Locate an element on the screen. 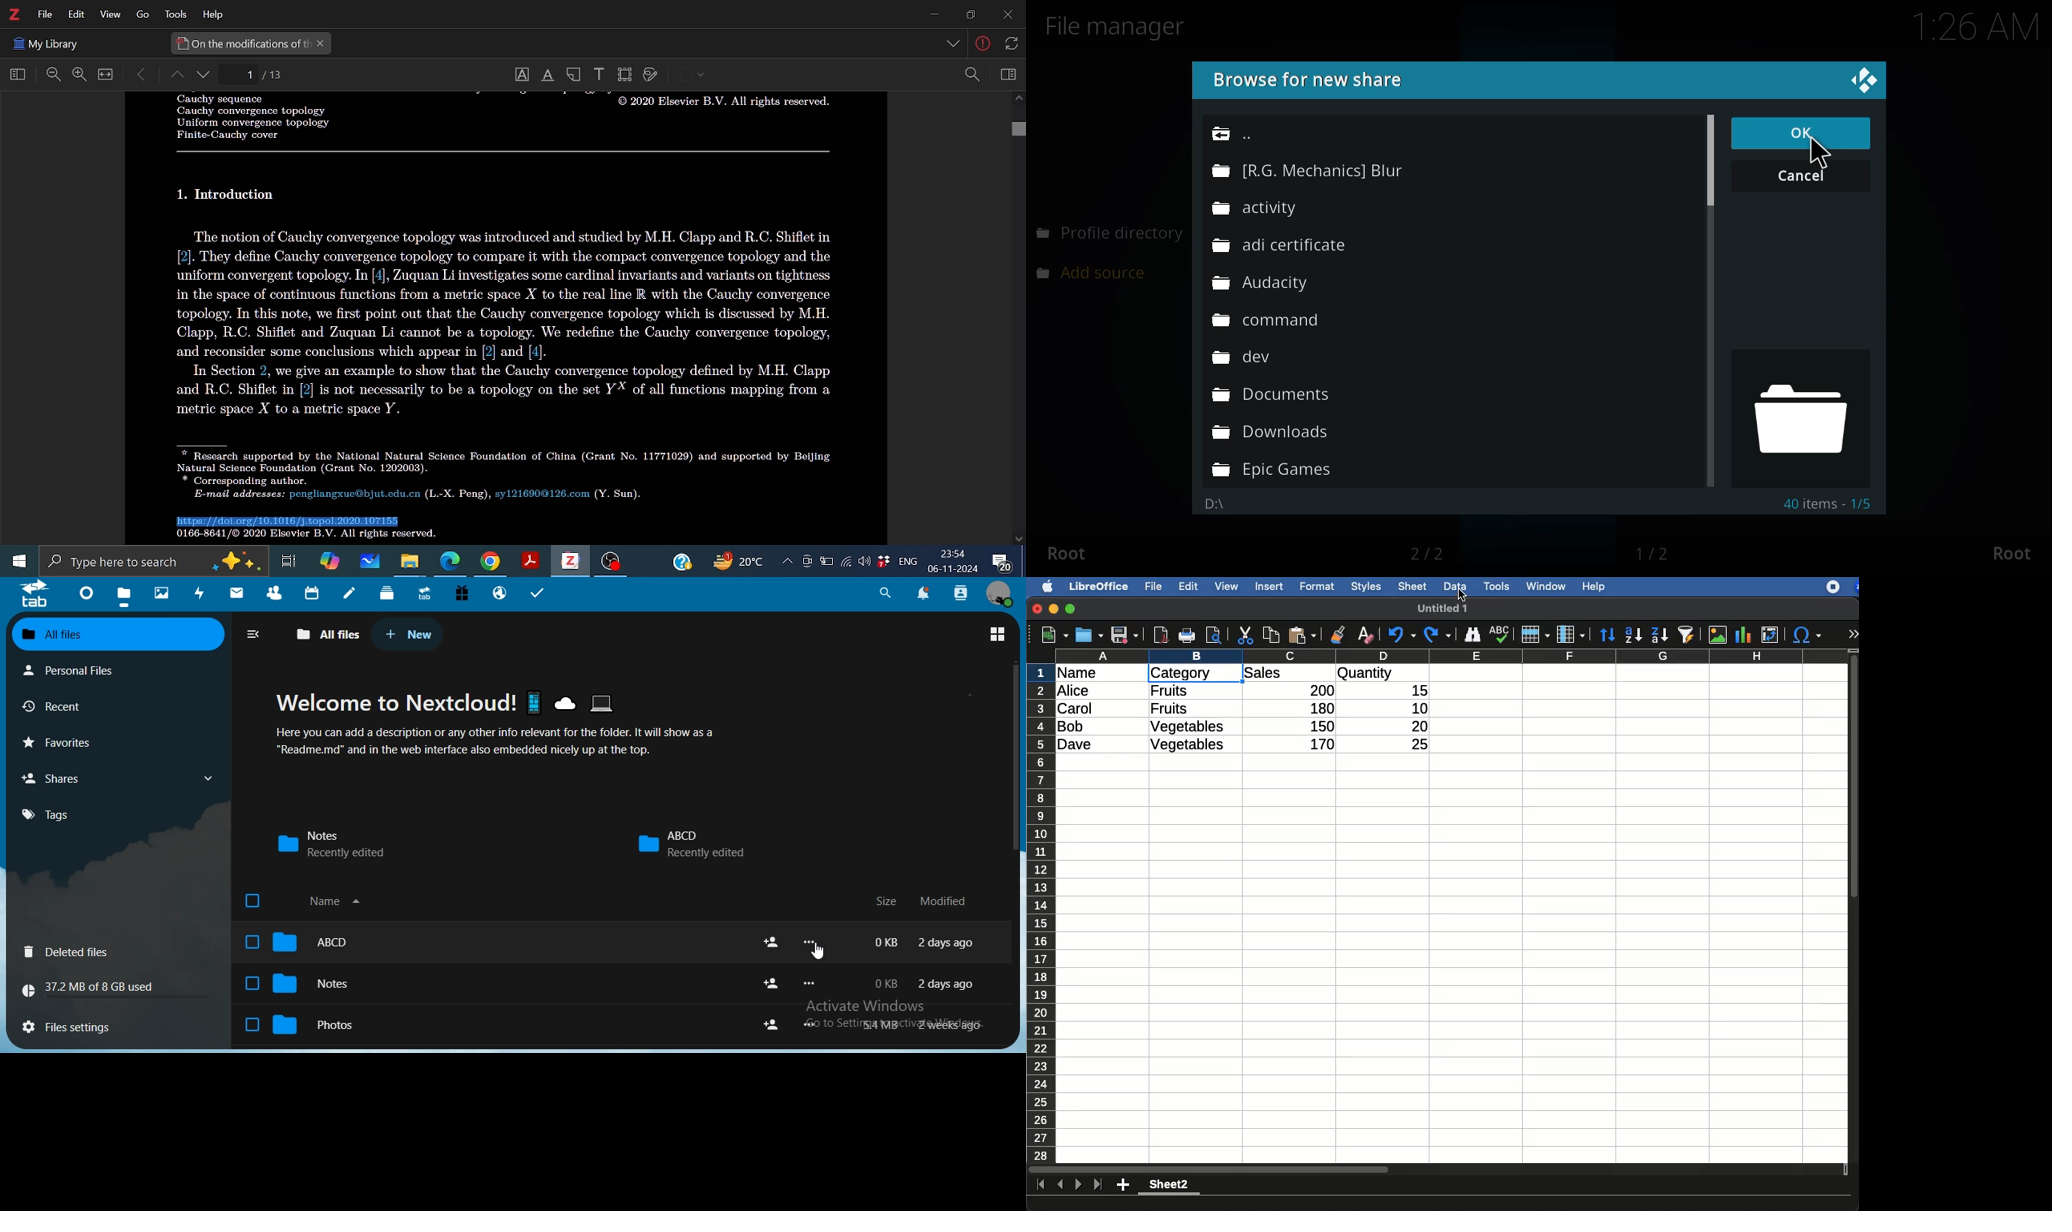  25 is located at coordinates (1414, 743).